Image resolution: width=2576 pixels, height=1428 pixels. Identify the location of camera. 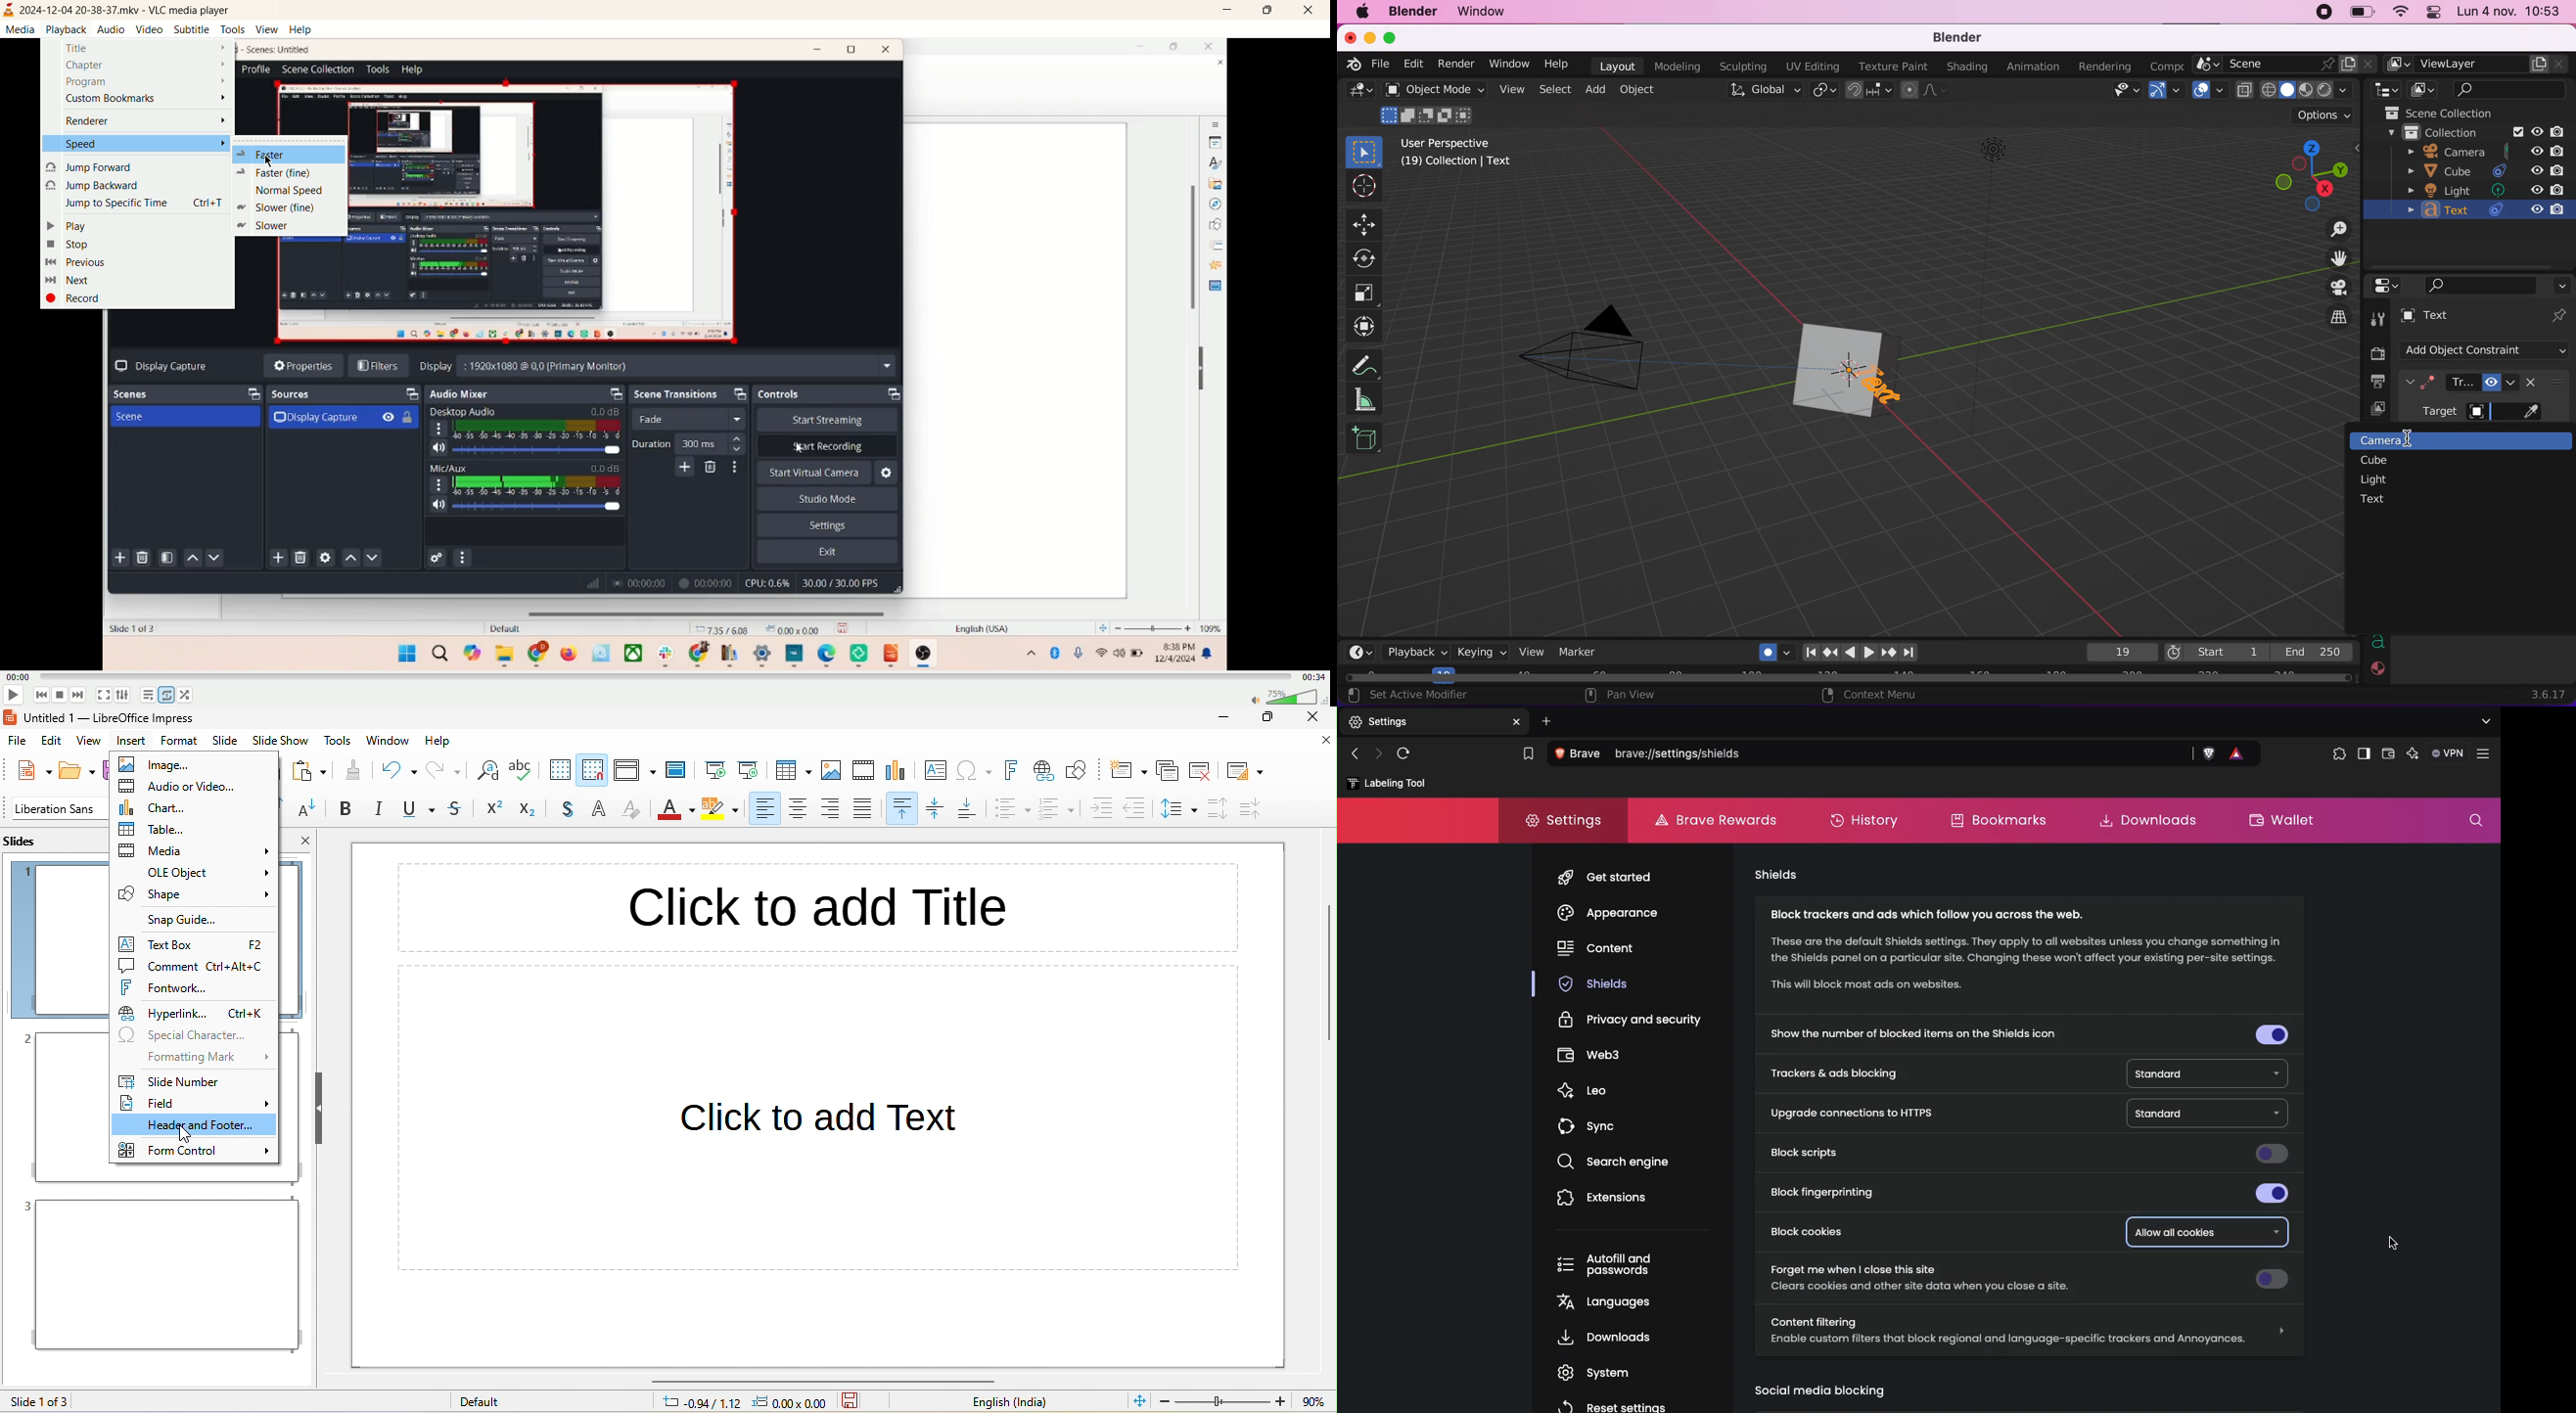
(2375, 442).